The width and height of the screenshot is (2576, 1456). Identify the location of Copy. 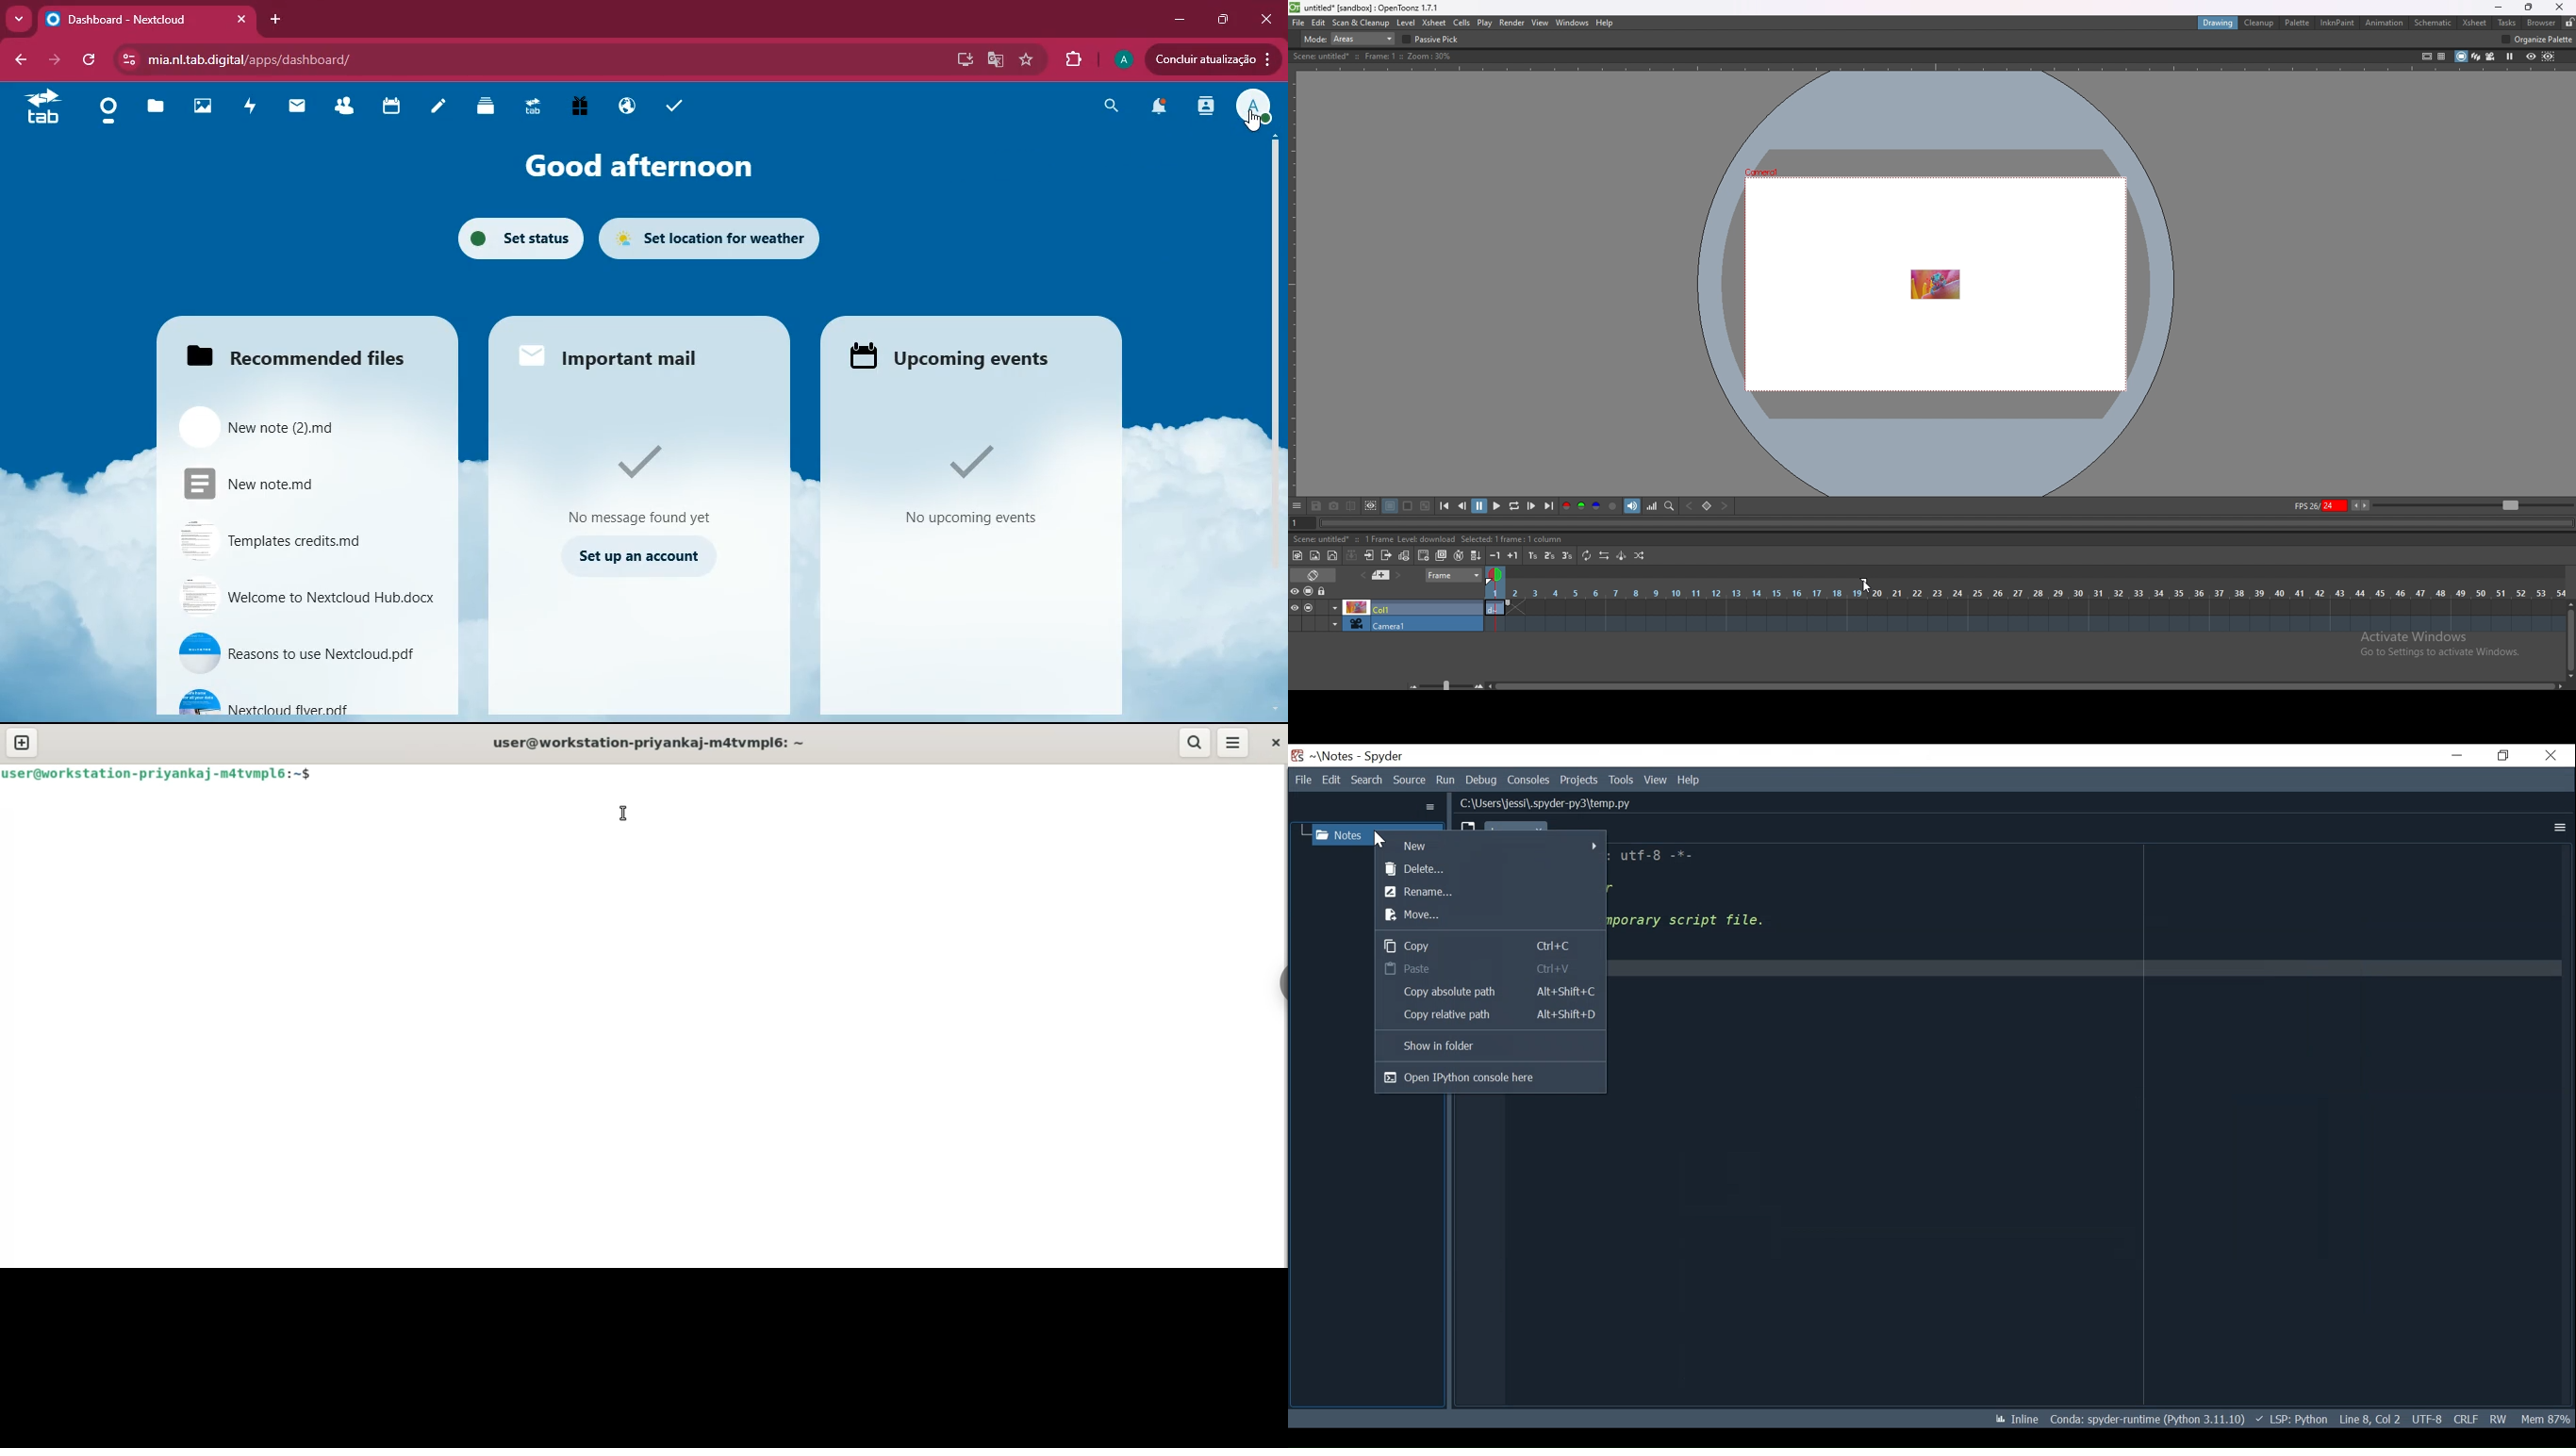
(1488, 945).